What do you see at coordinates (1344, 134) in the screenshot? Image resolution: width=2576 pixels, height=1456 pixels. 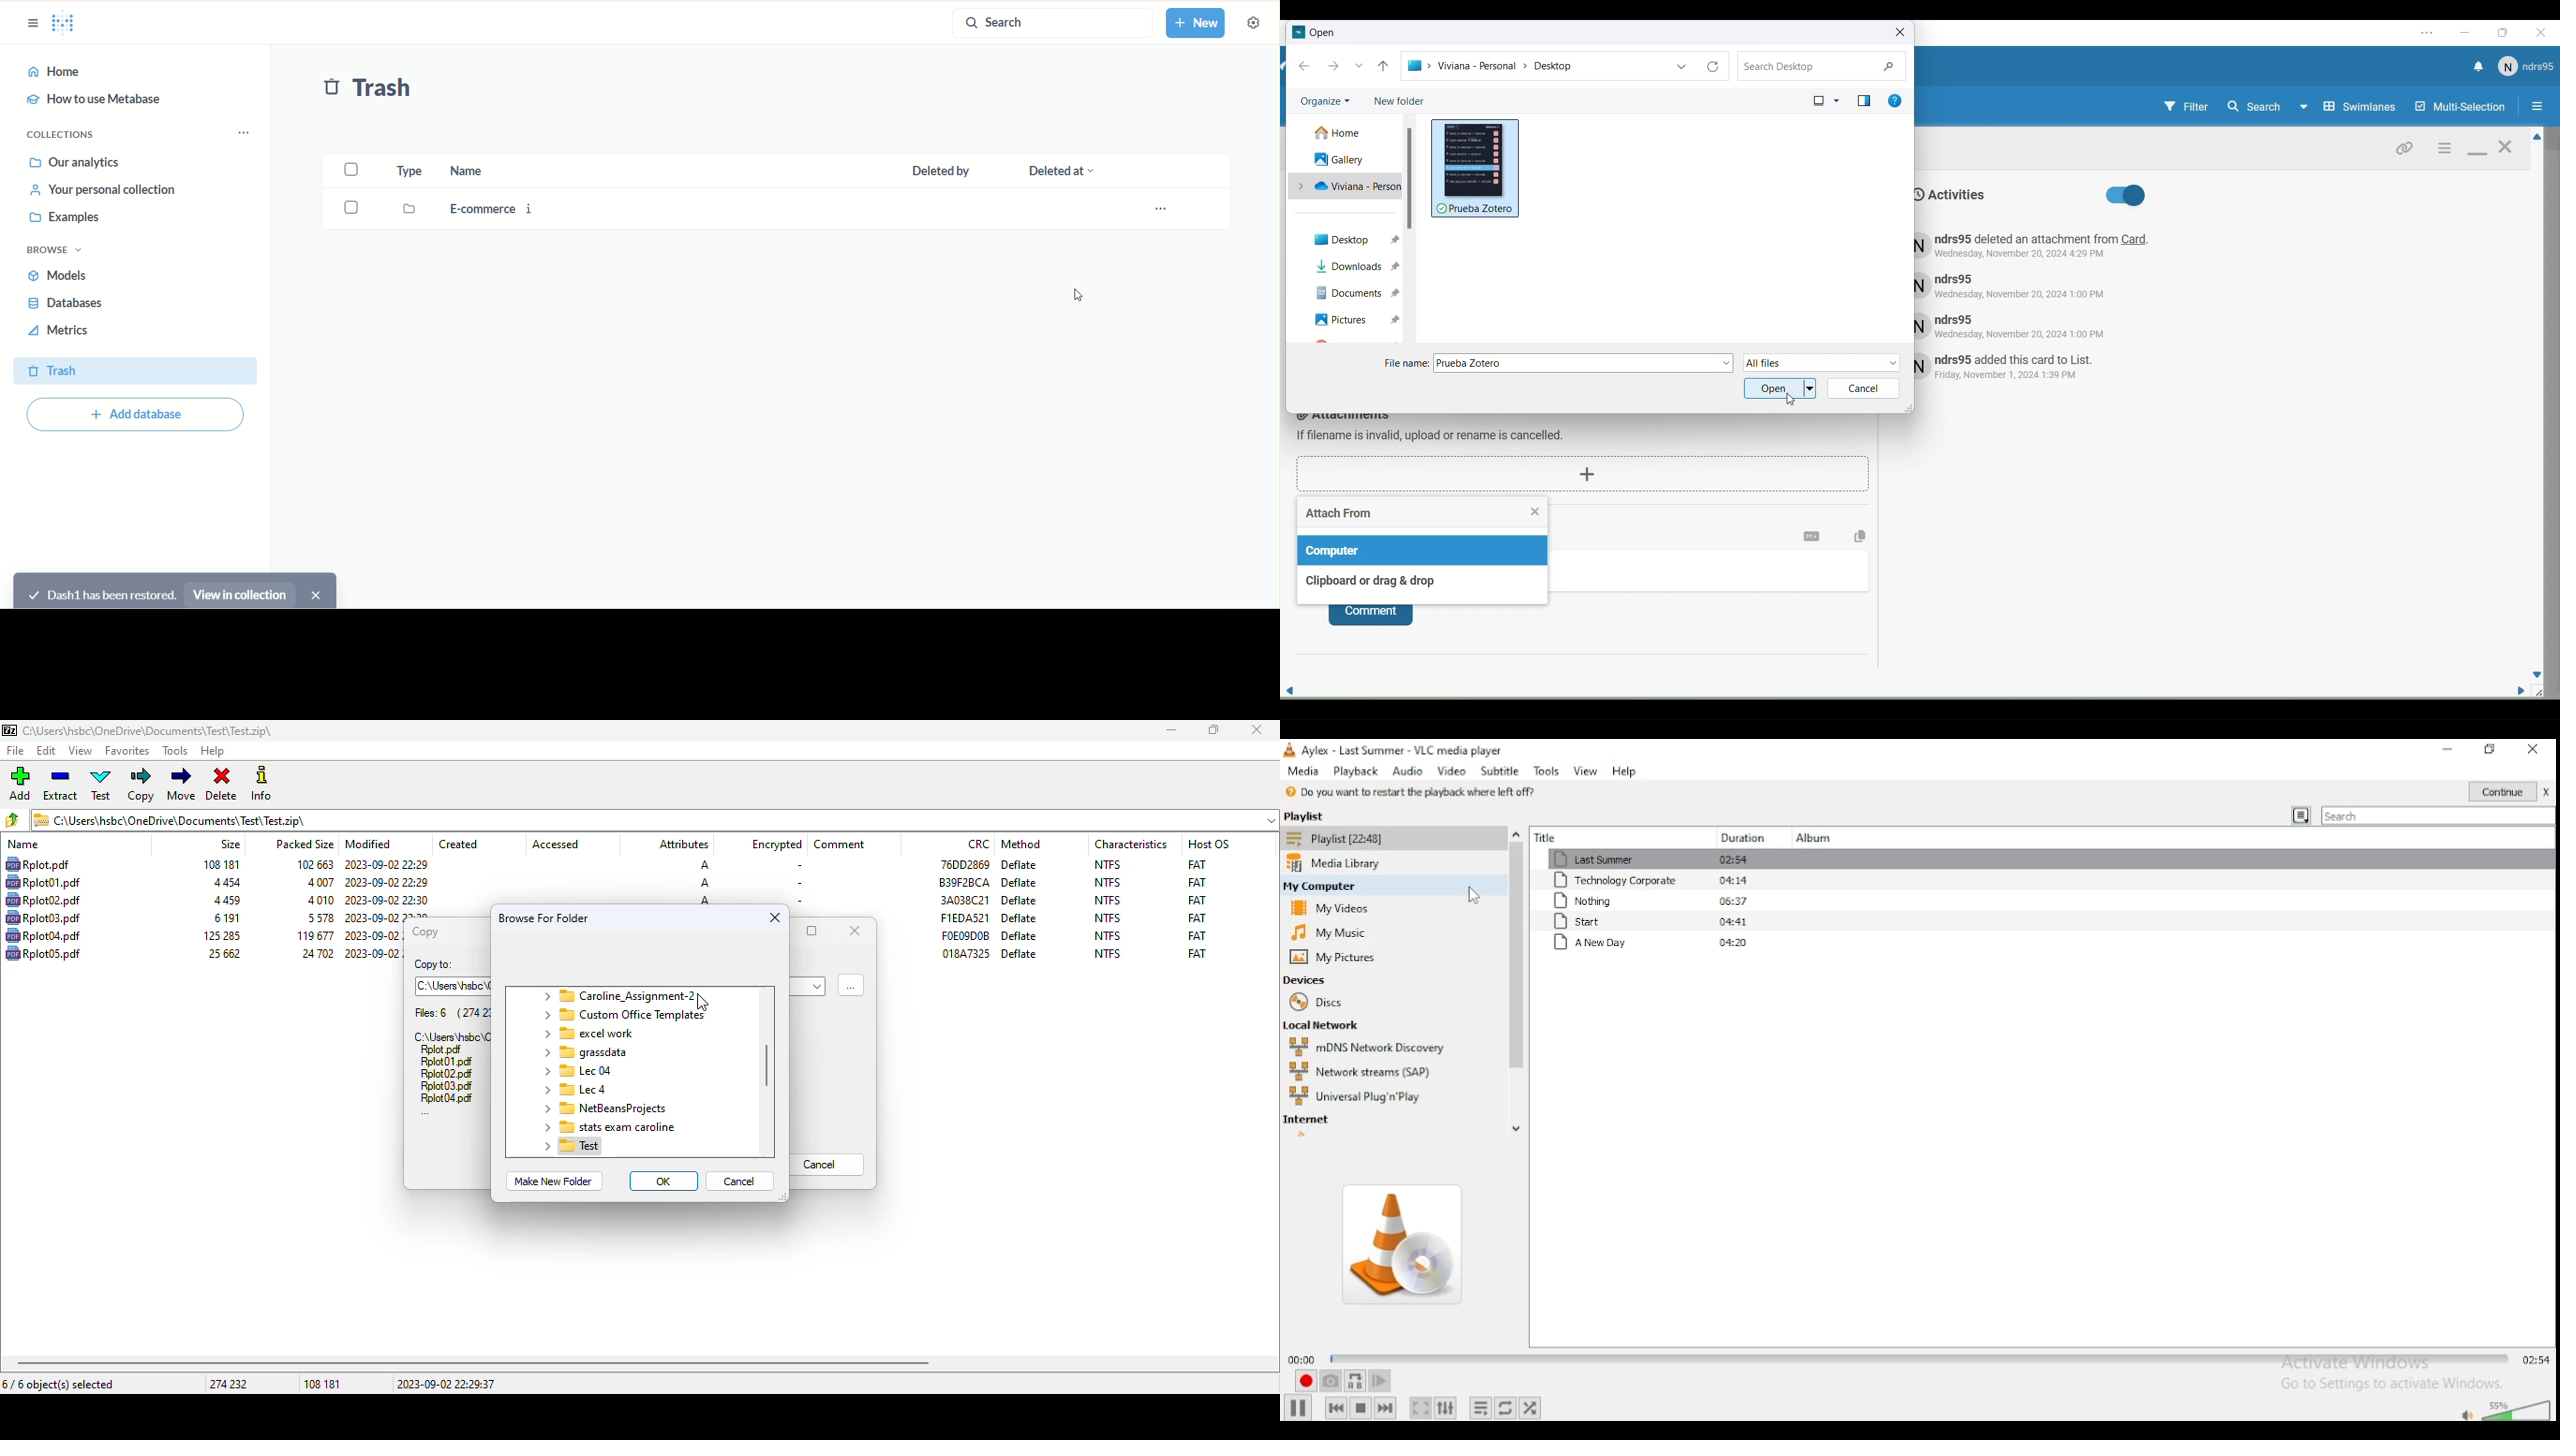 I see `Home` at bounding box center [1344, 134].